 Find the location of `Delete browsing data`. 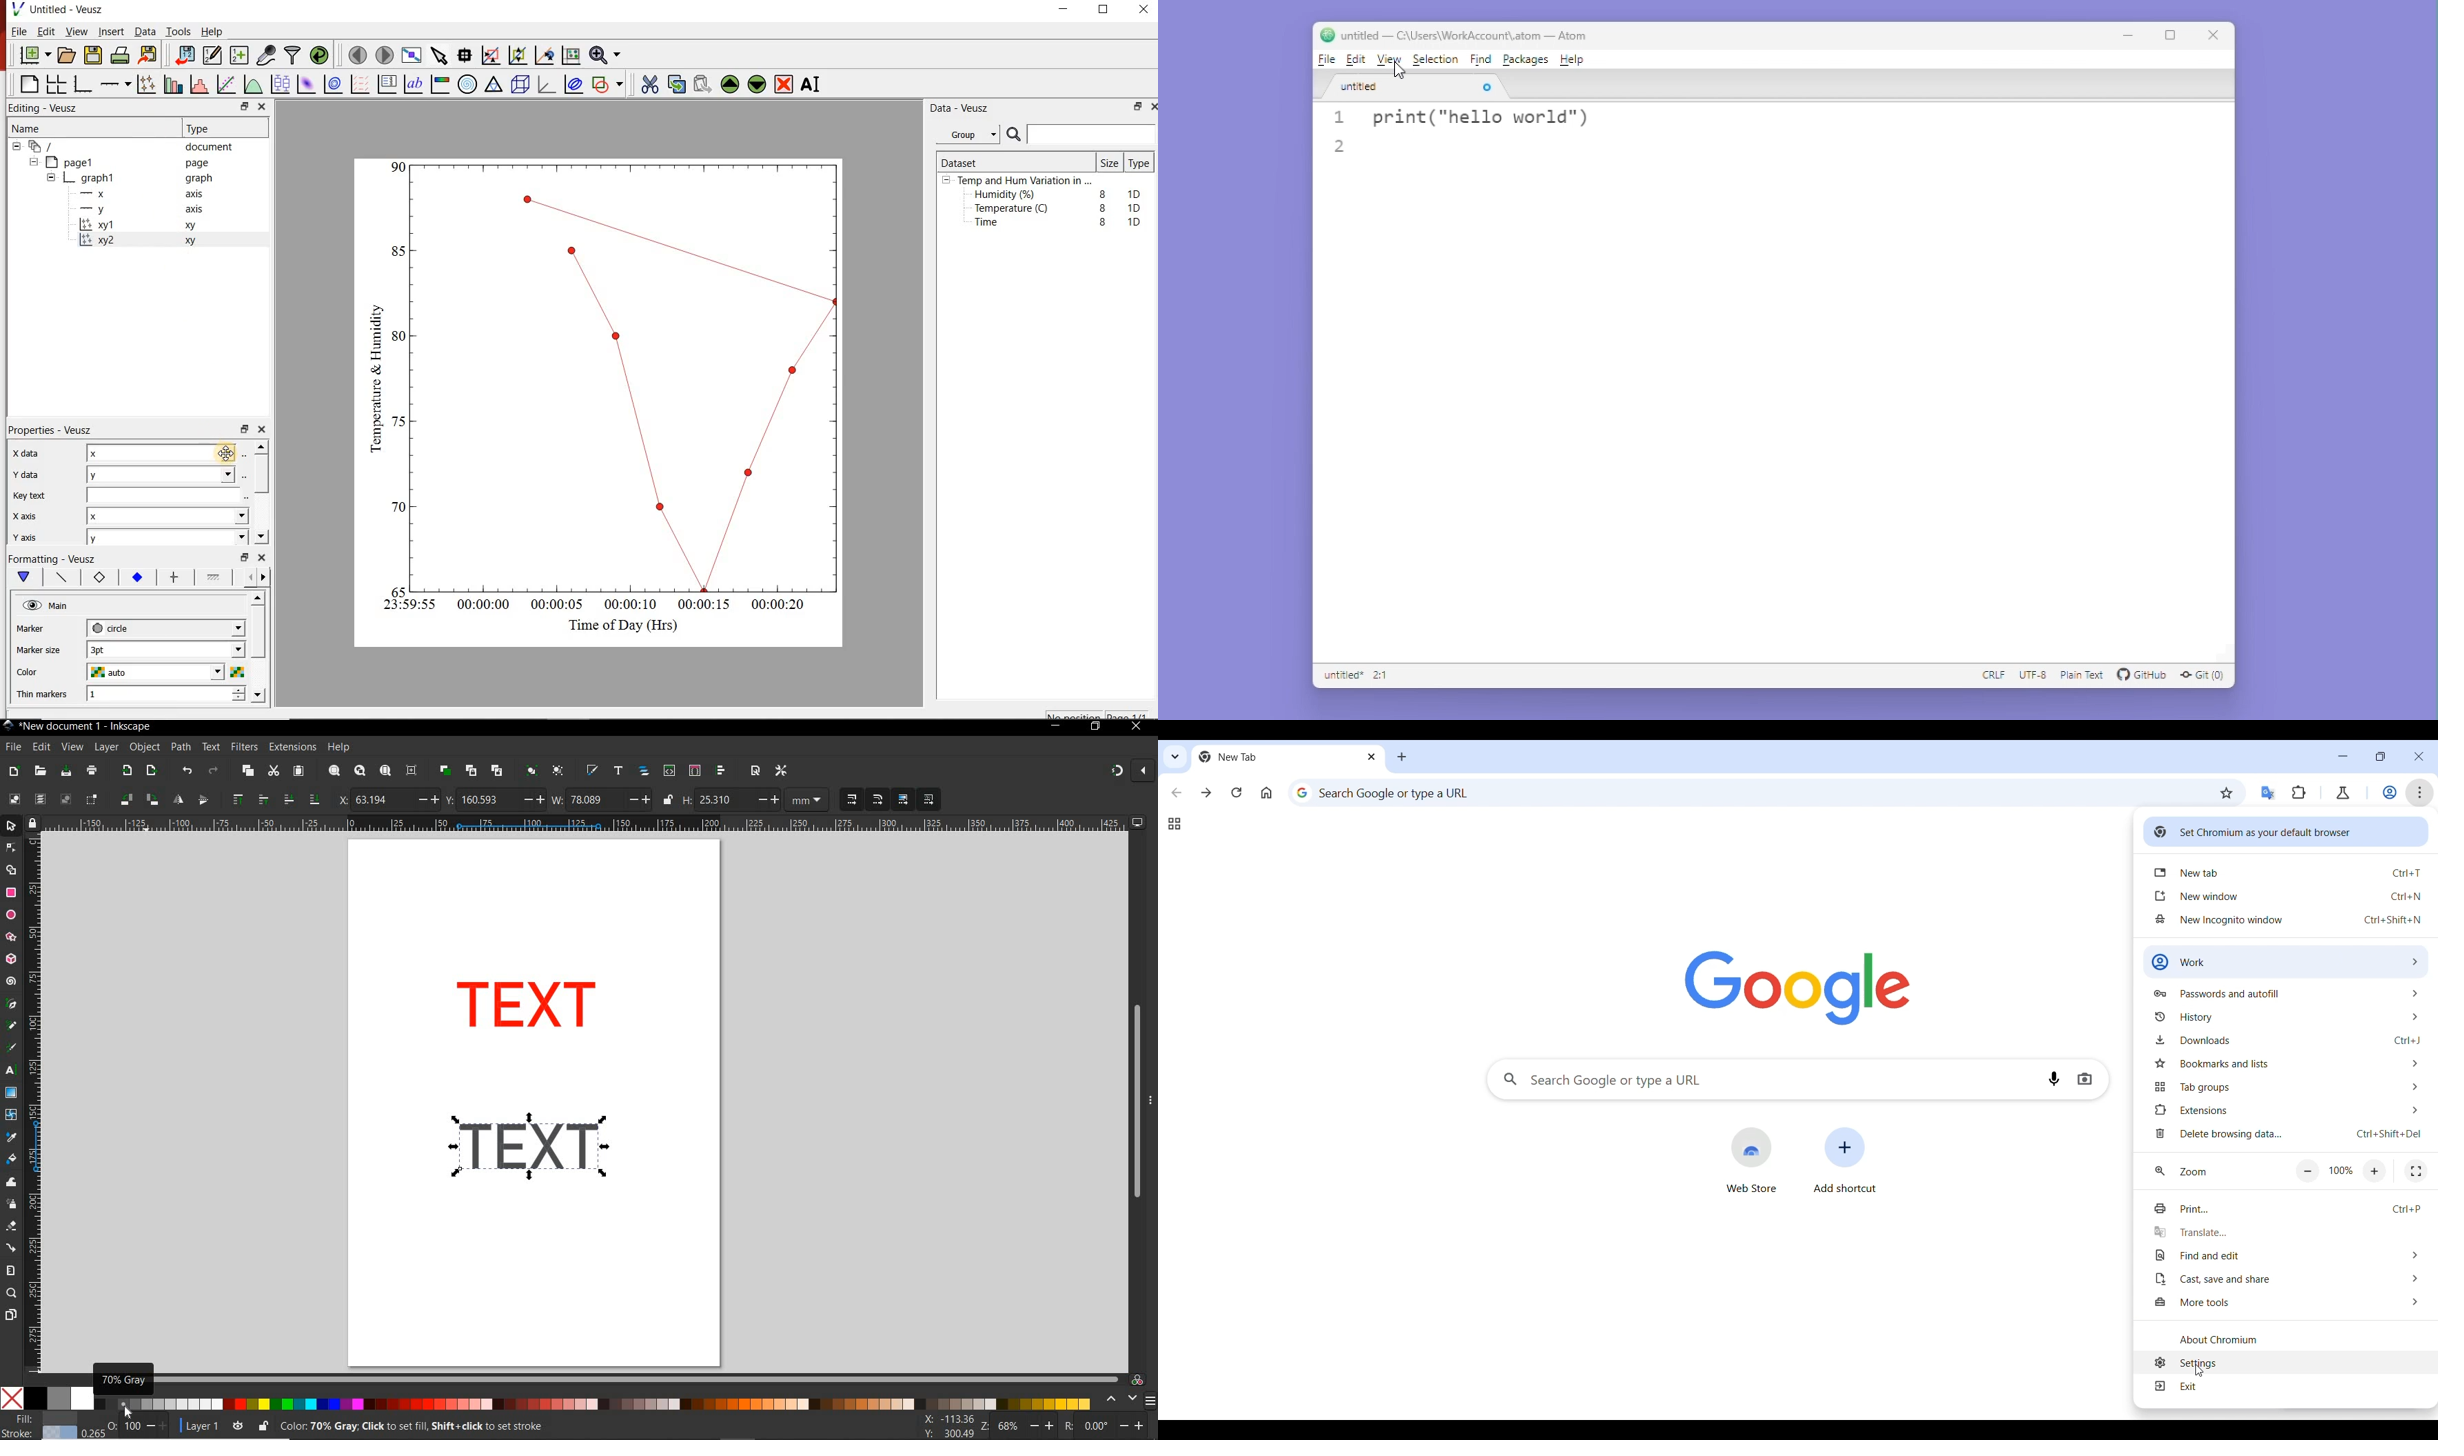

Delete browsing data is located at coordinates (2287, 1135).